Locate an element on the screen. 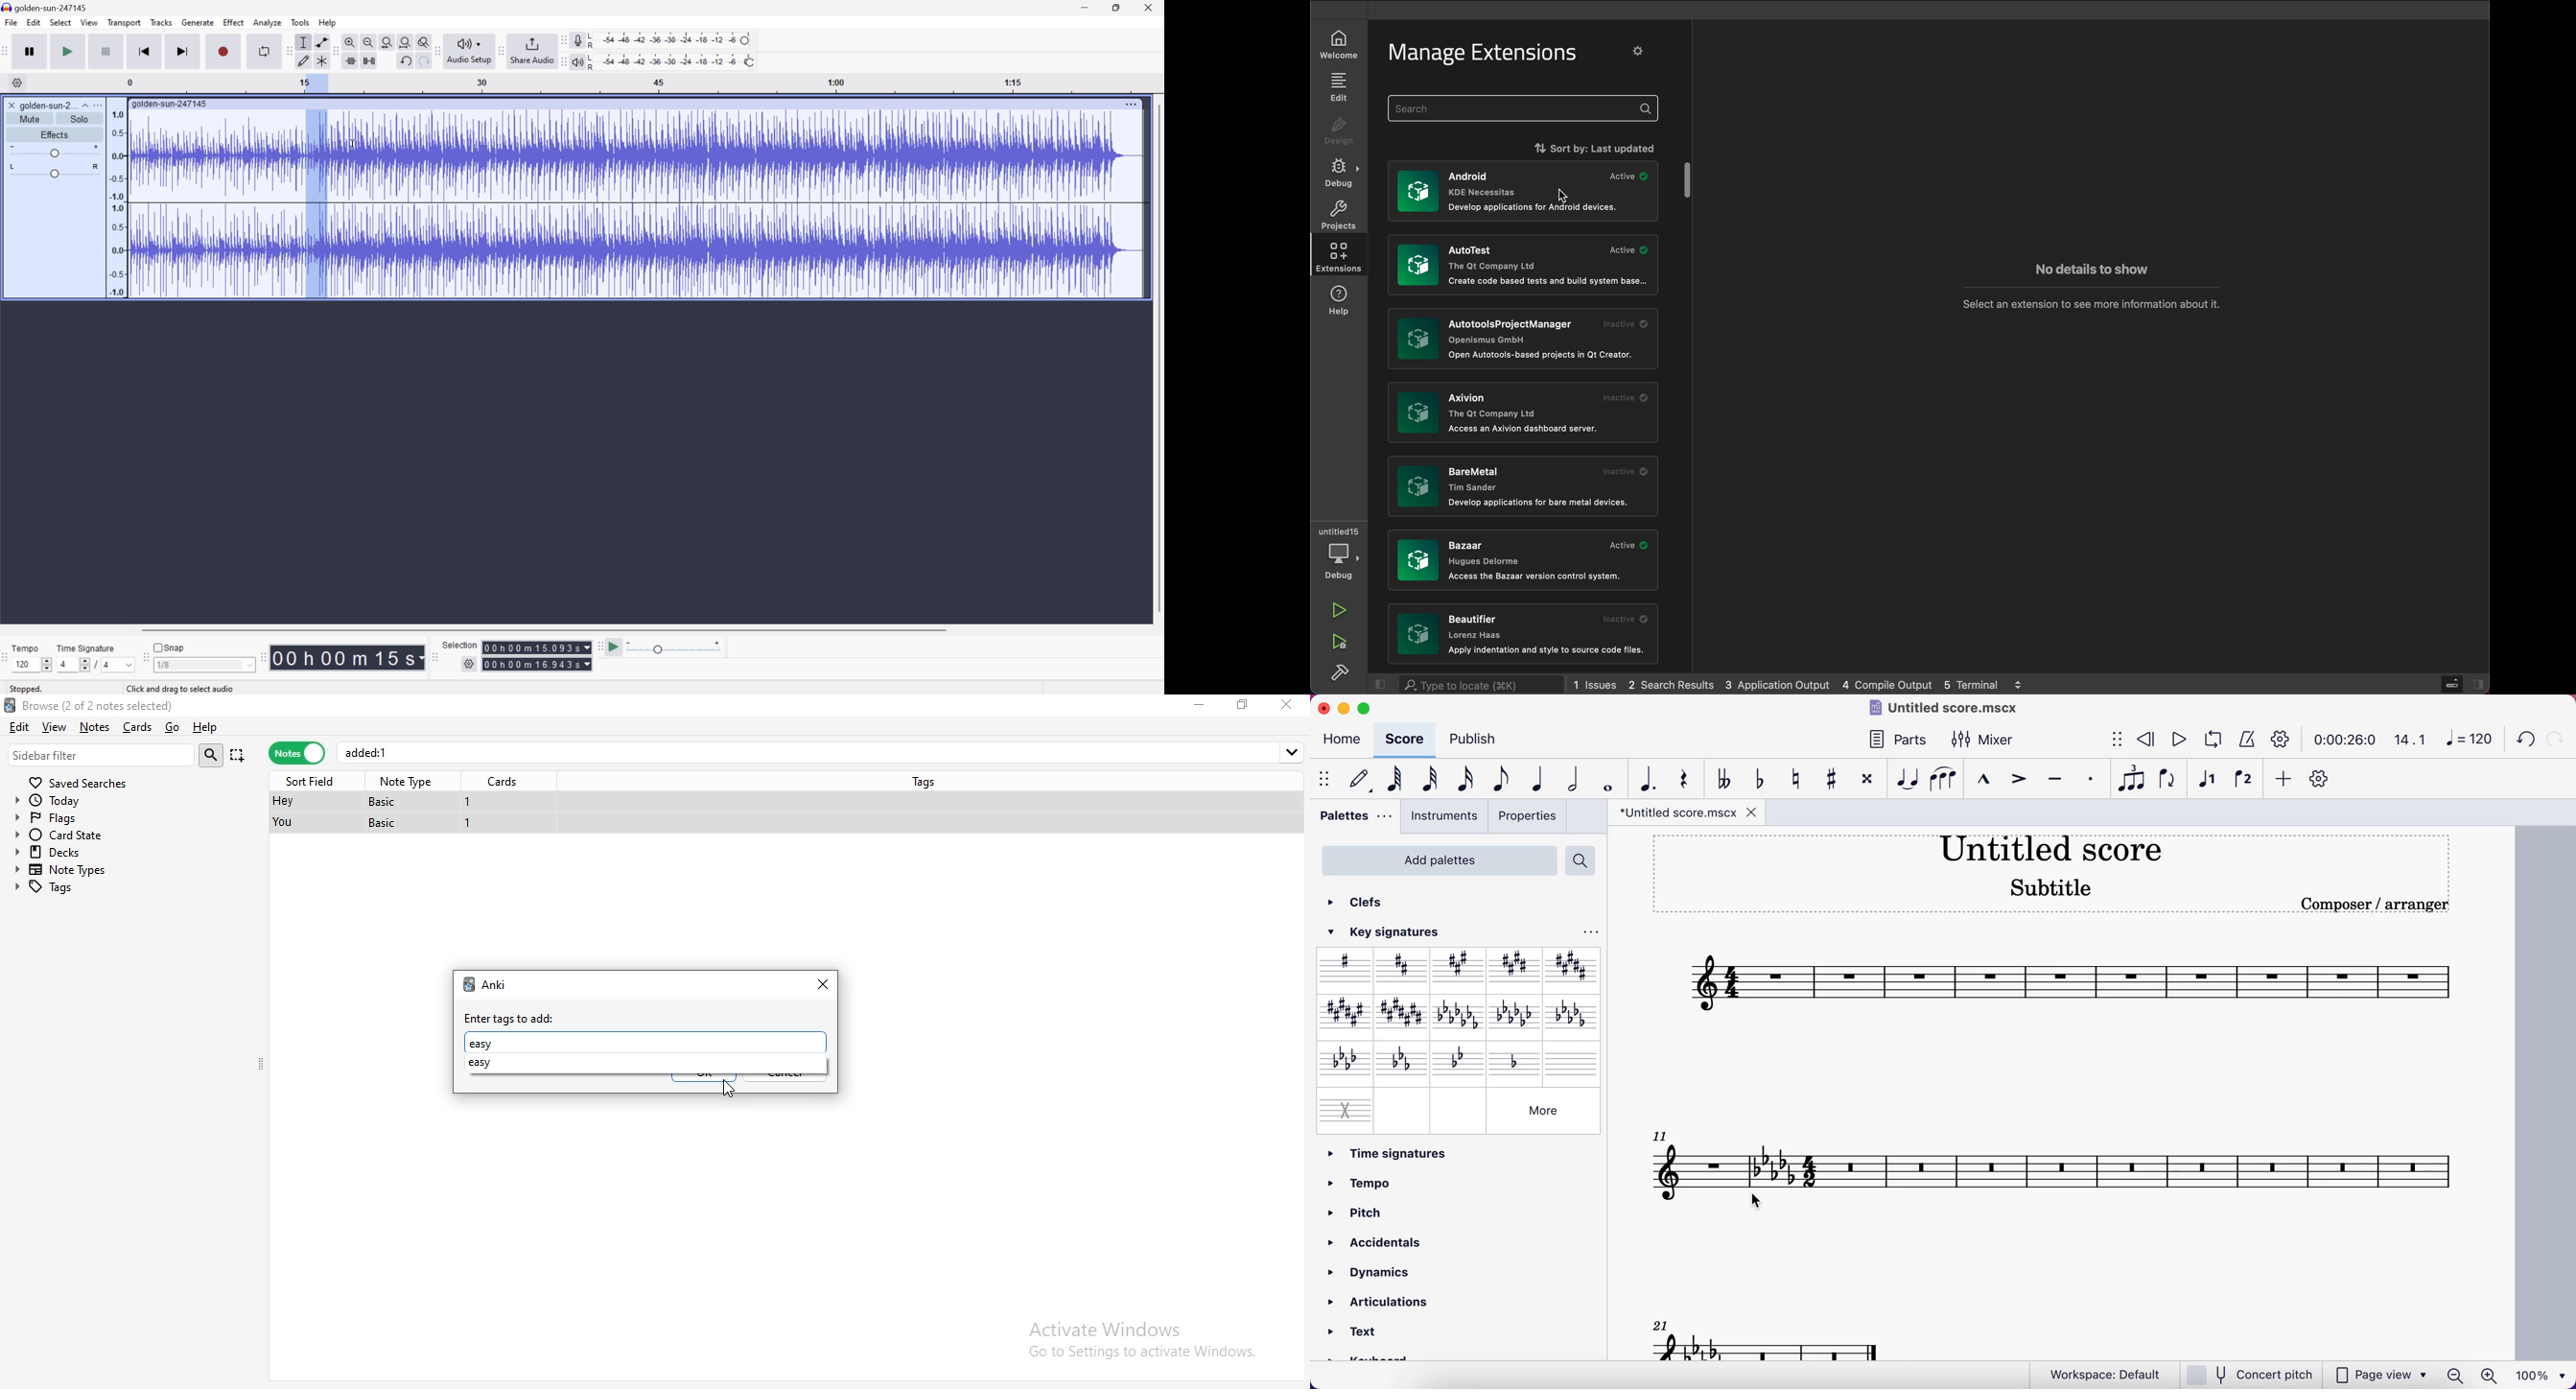 This screenshot has width=2576, height=1400. browse is located at coordinates (126, 703).